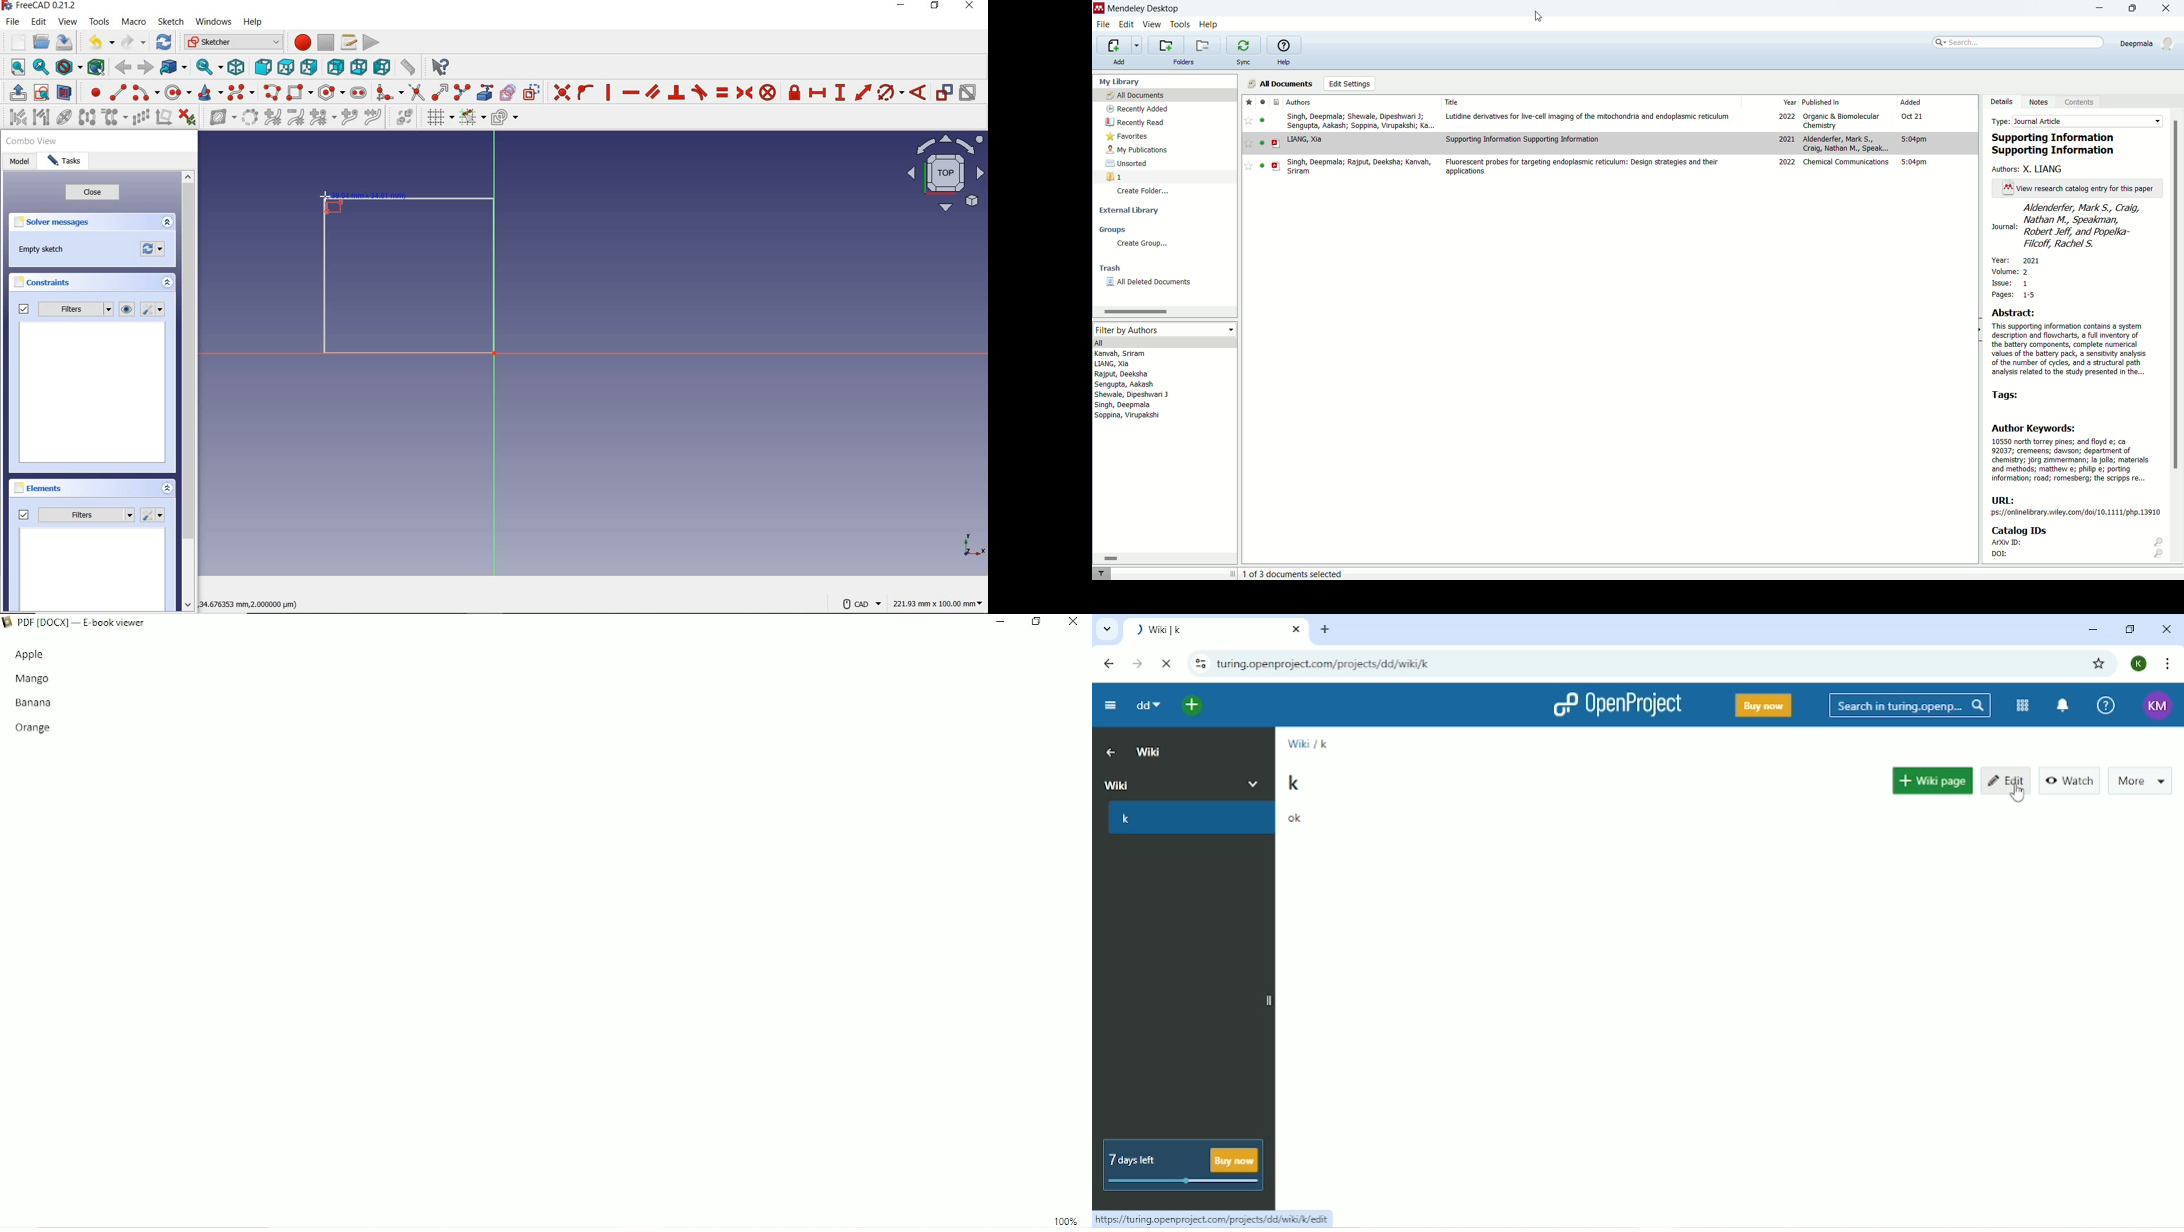 The height and width of the screenshot is (1232, 2184). What do you see at coordinates (1164, 311) in the screenshot?
I see `horizontal scroll bar` at bounding box center [1164, 311].